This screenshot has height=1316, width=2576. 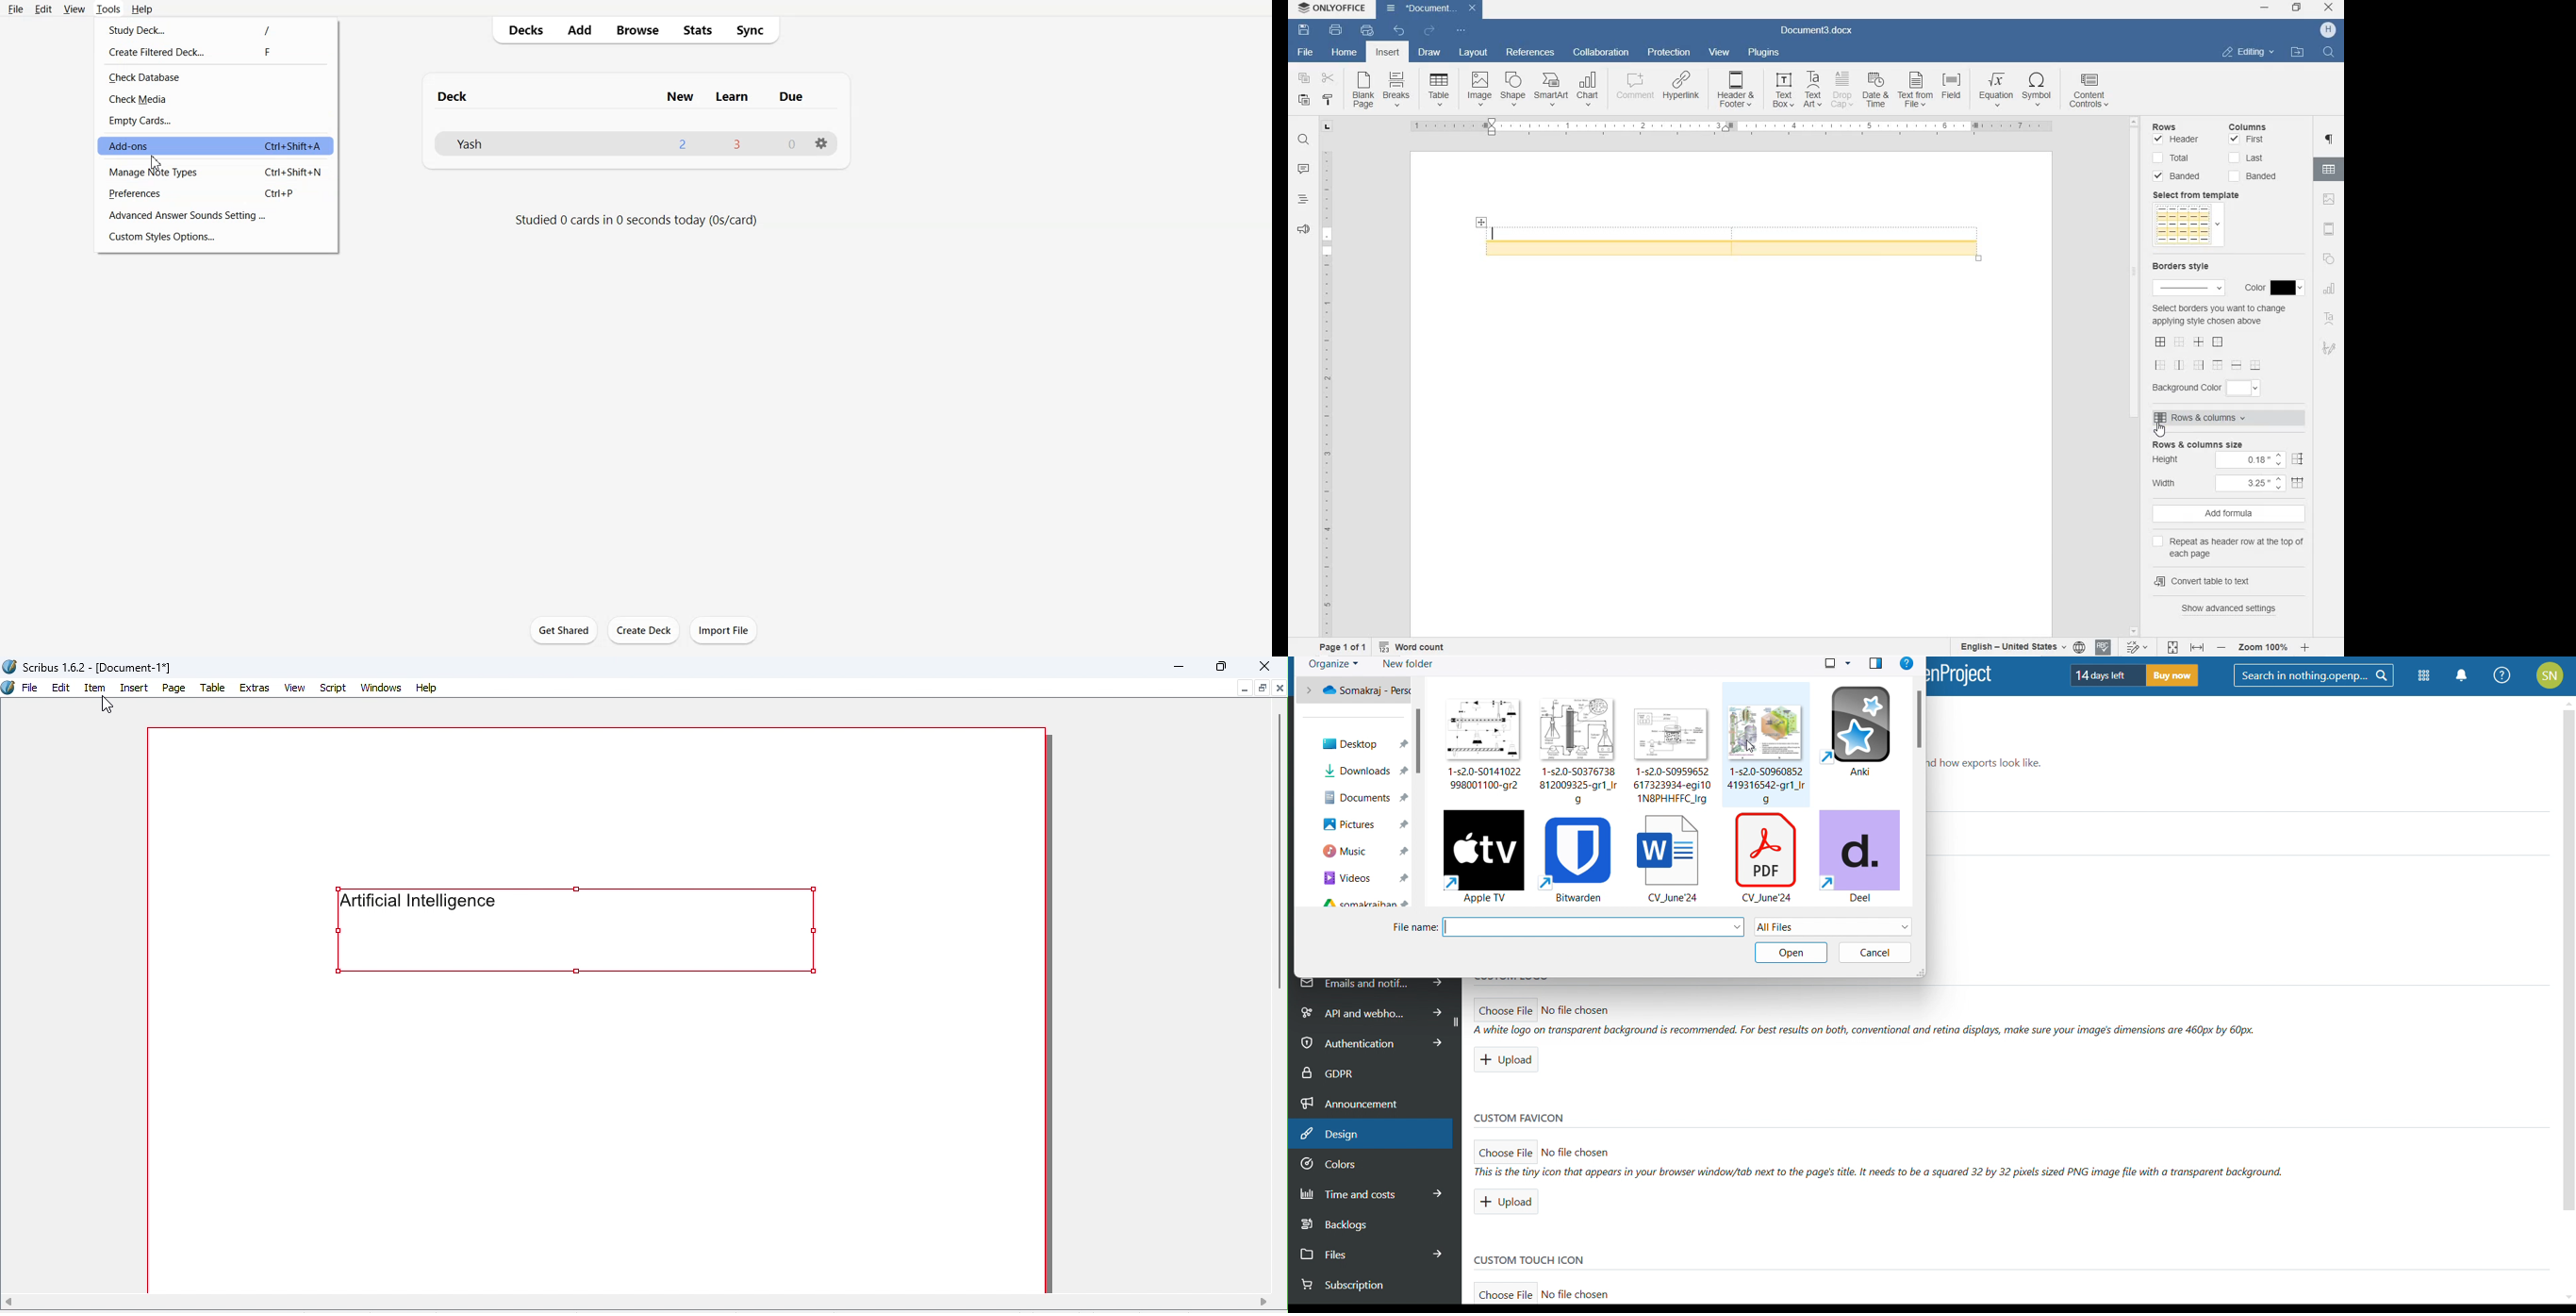 What do you see at coordinates (96, 690) in the screenshot?
I see `Item` at bounding box center [96, 690].